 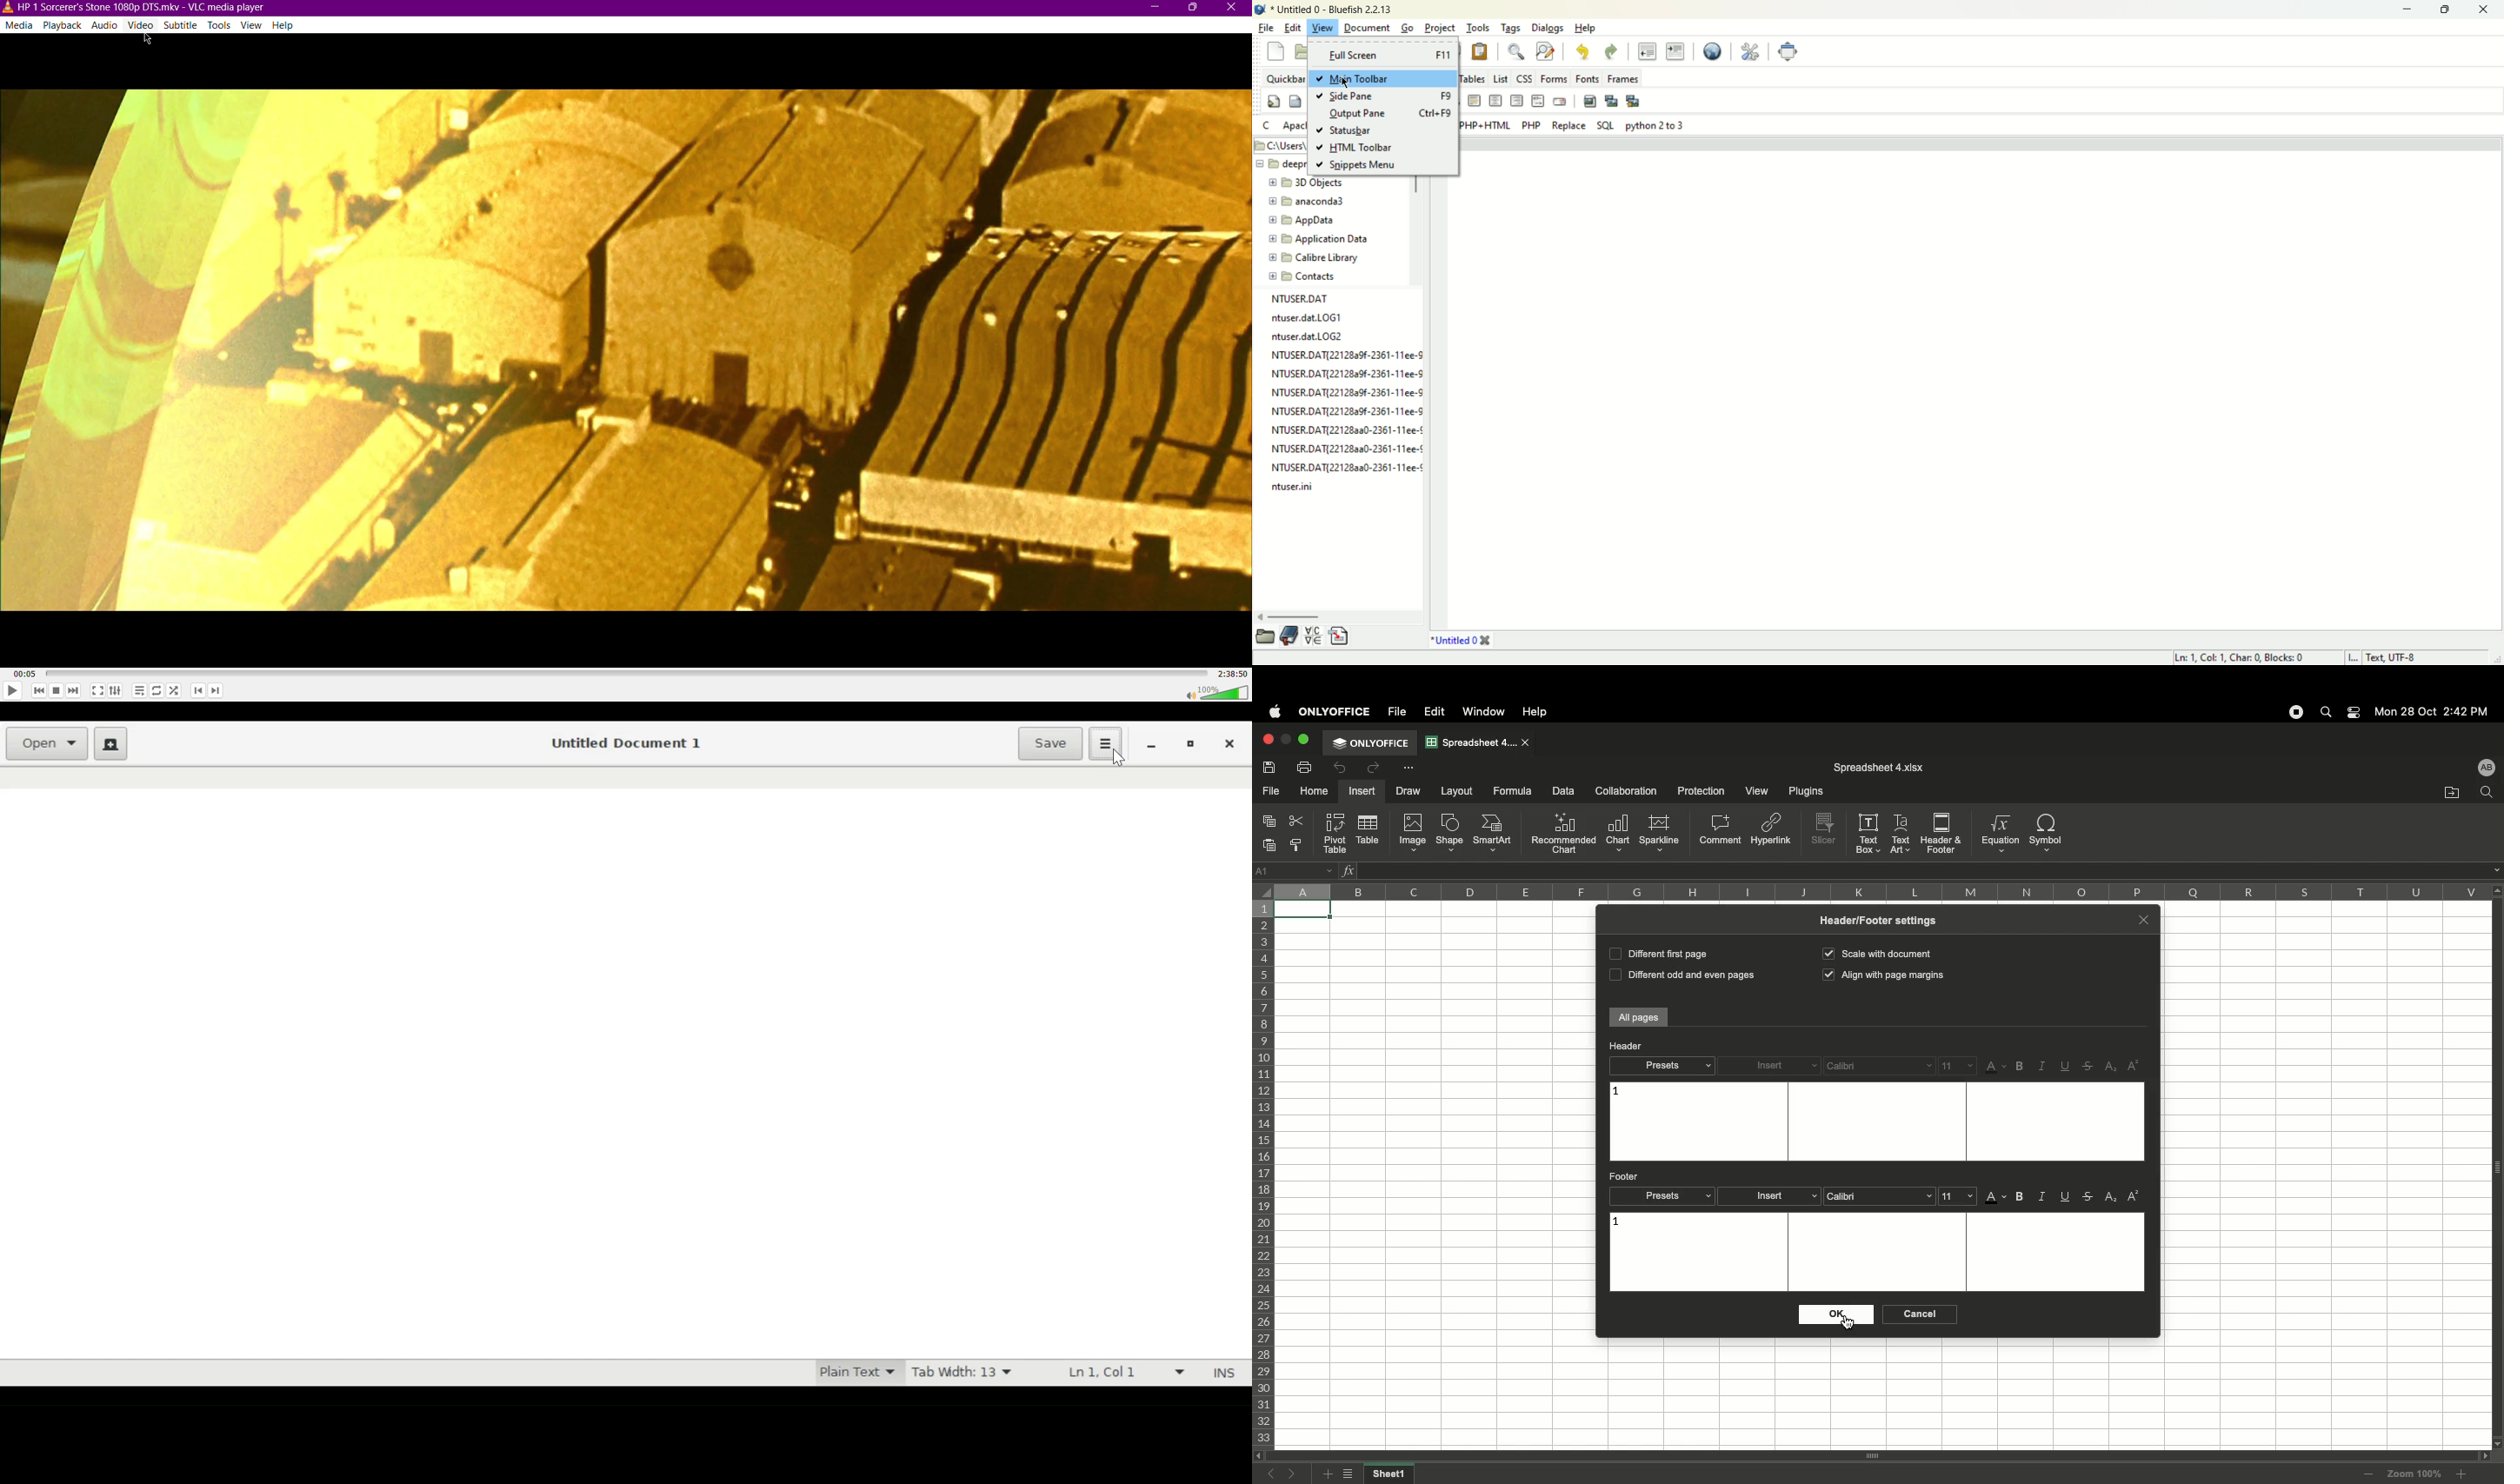 I want to click on SmartArt, so click(x=1495, y=834).